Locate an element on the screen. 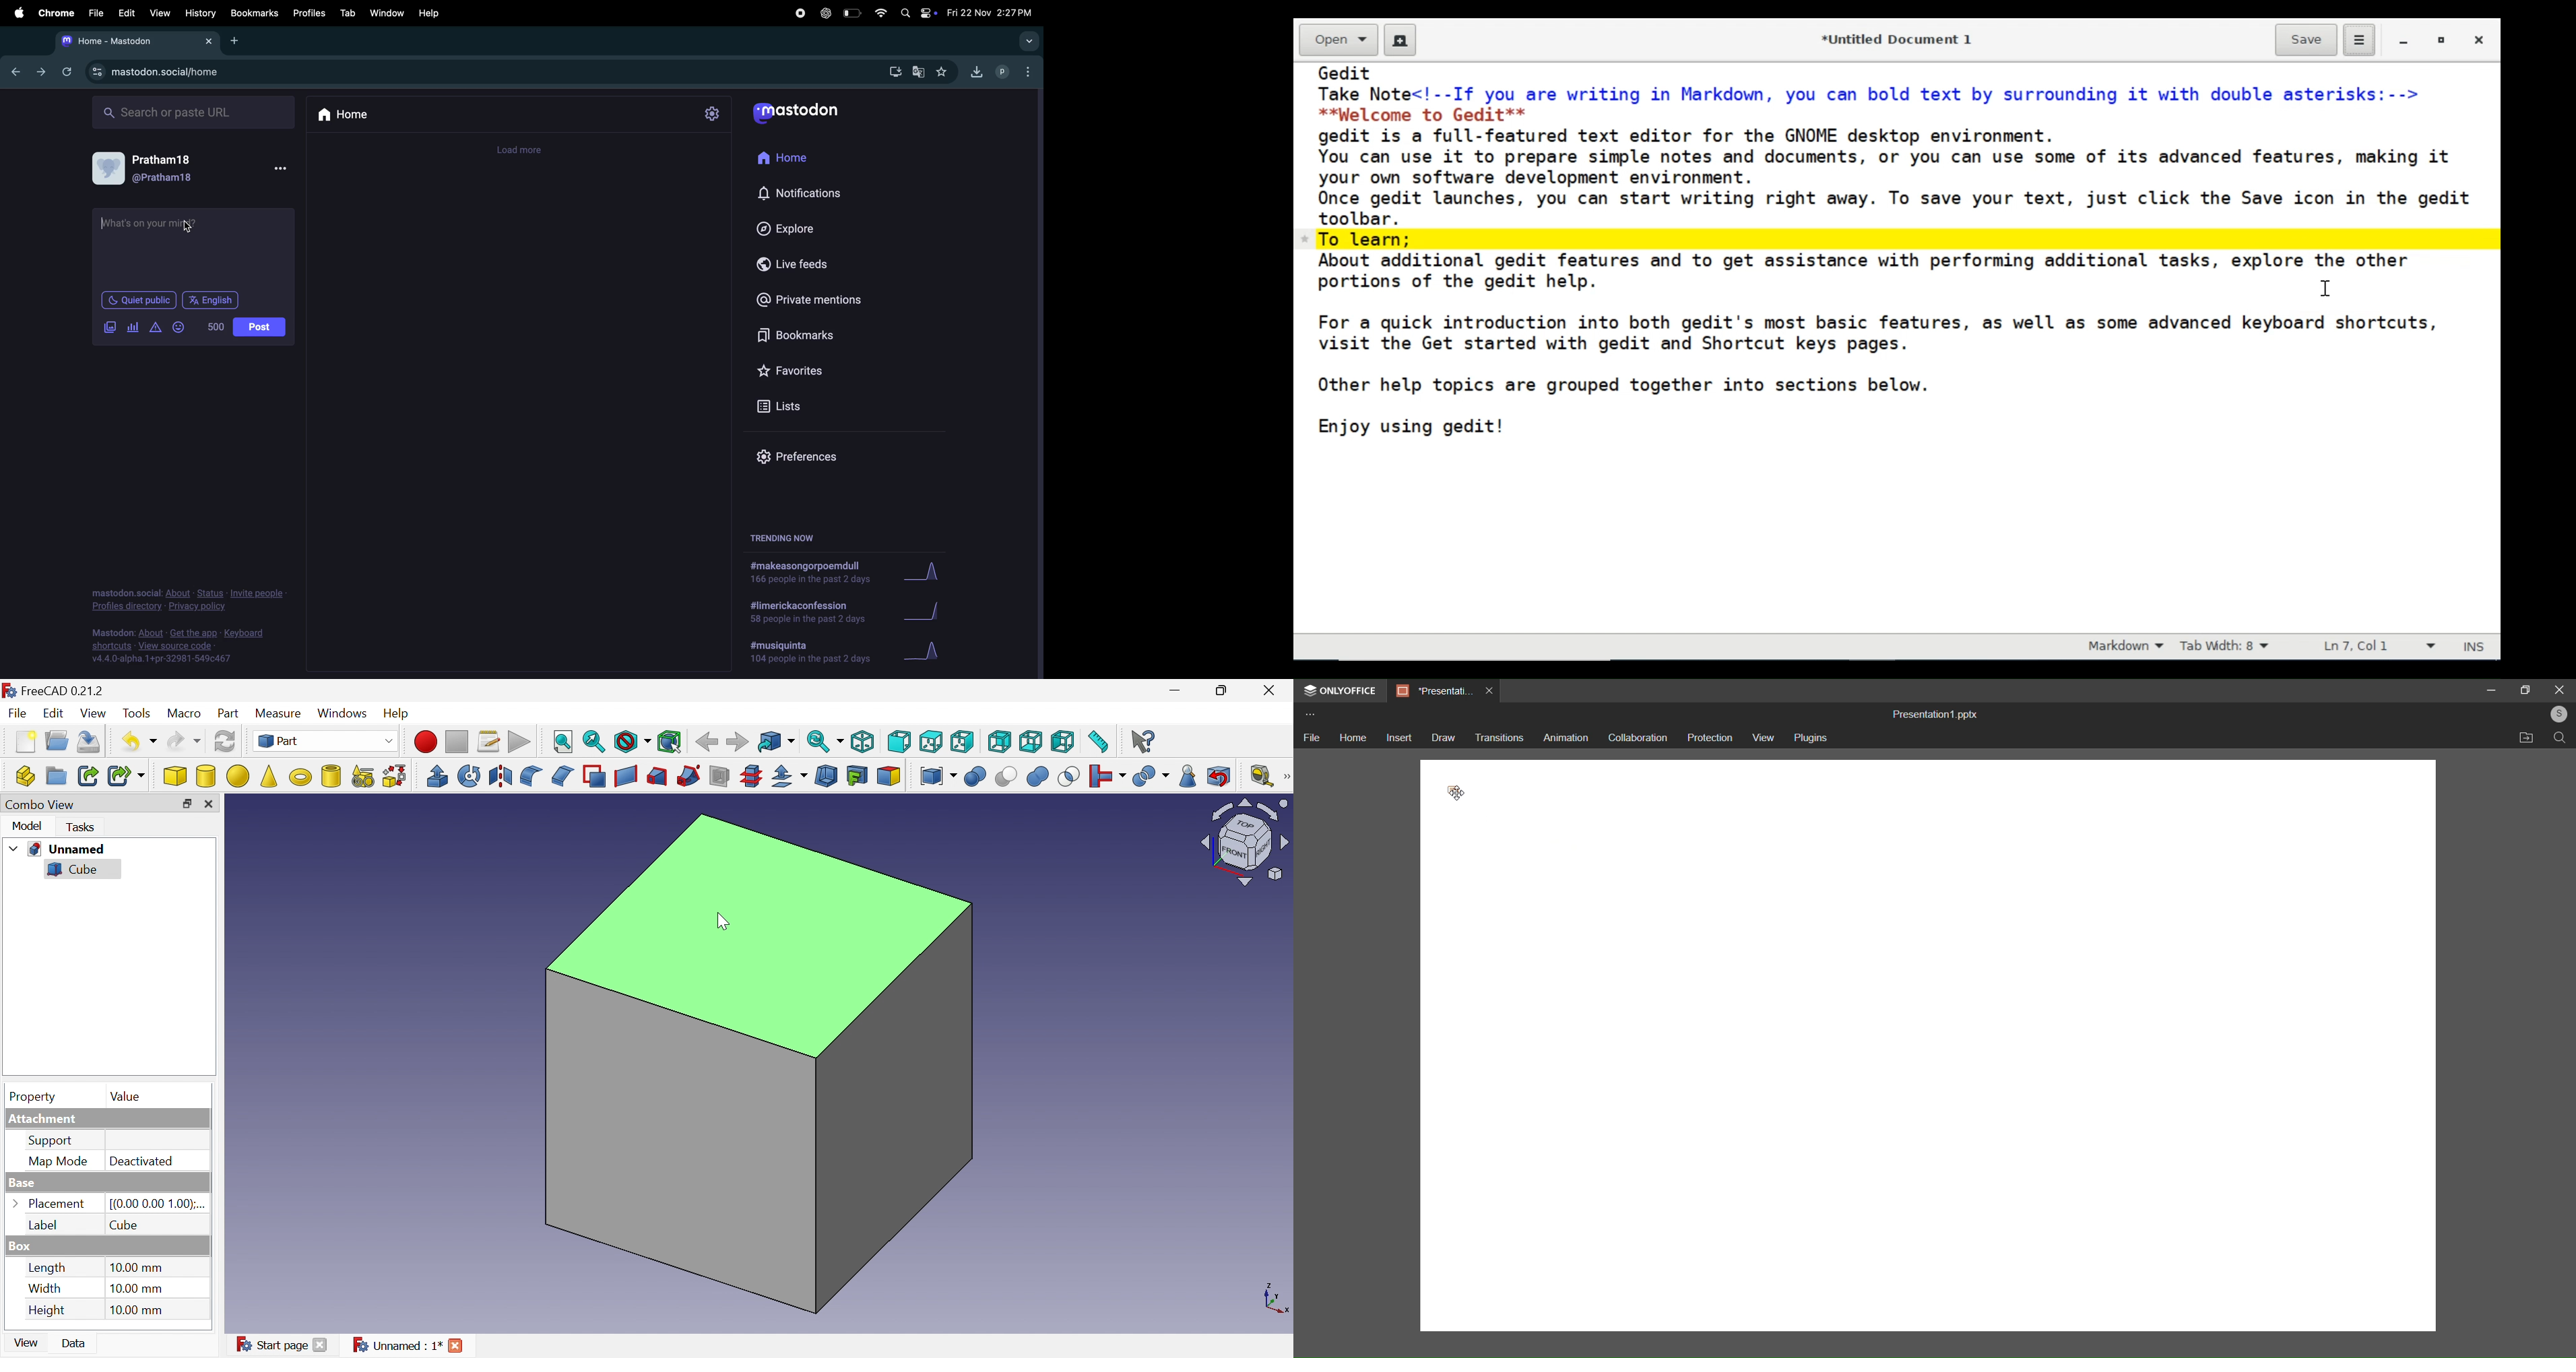 The width and height of the screenshot is (2576, 1372). live feeds is located at coordinates (804, 264).